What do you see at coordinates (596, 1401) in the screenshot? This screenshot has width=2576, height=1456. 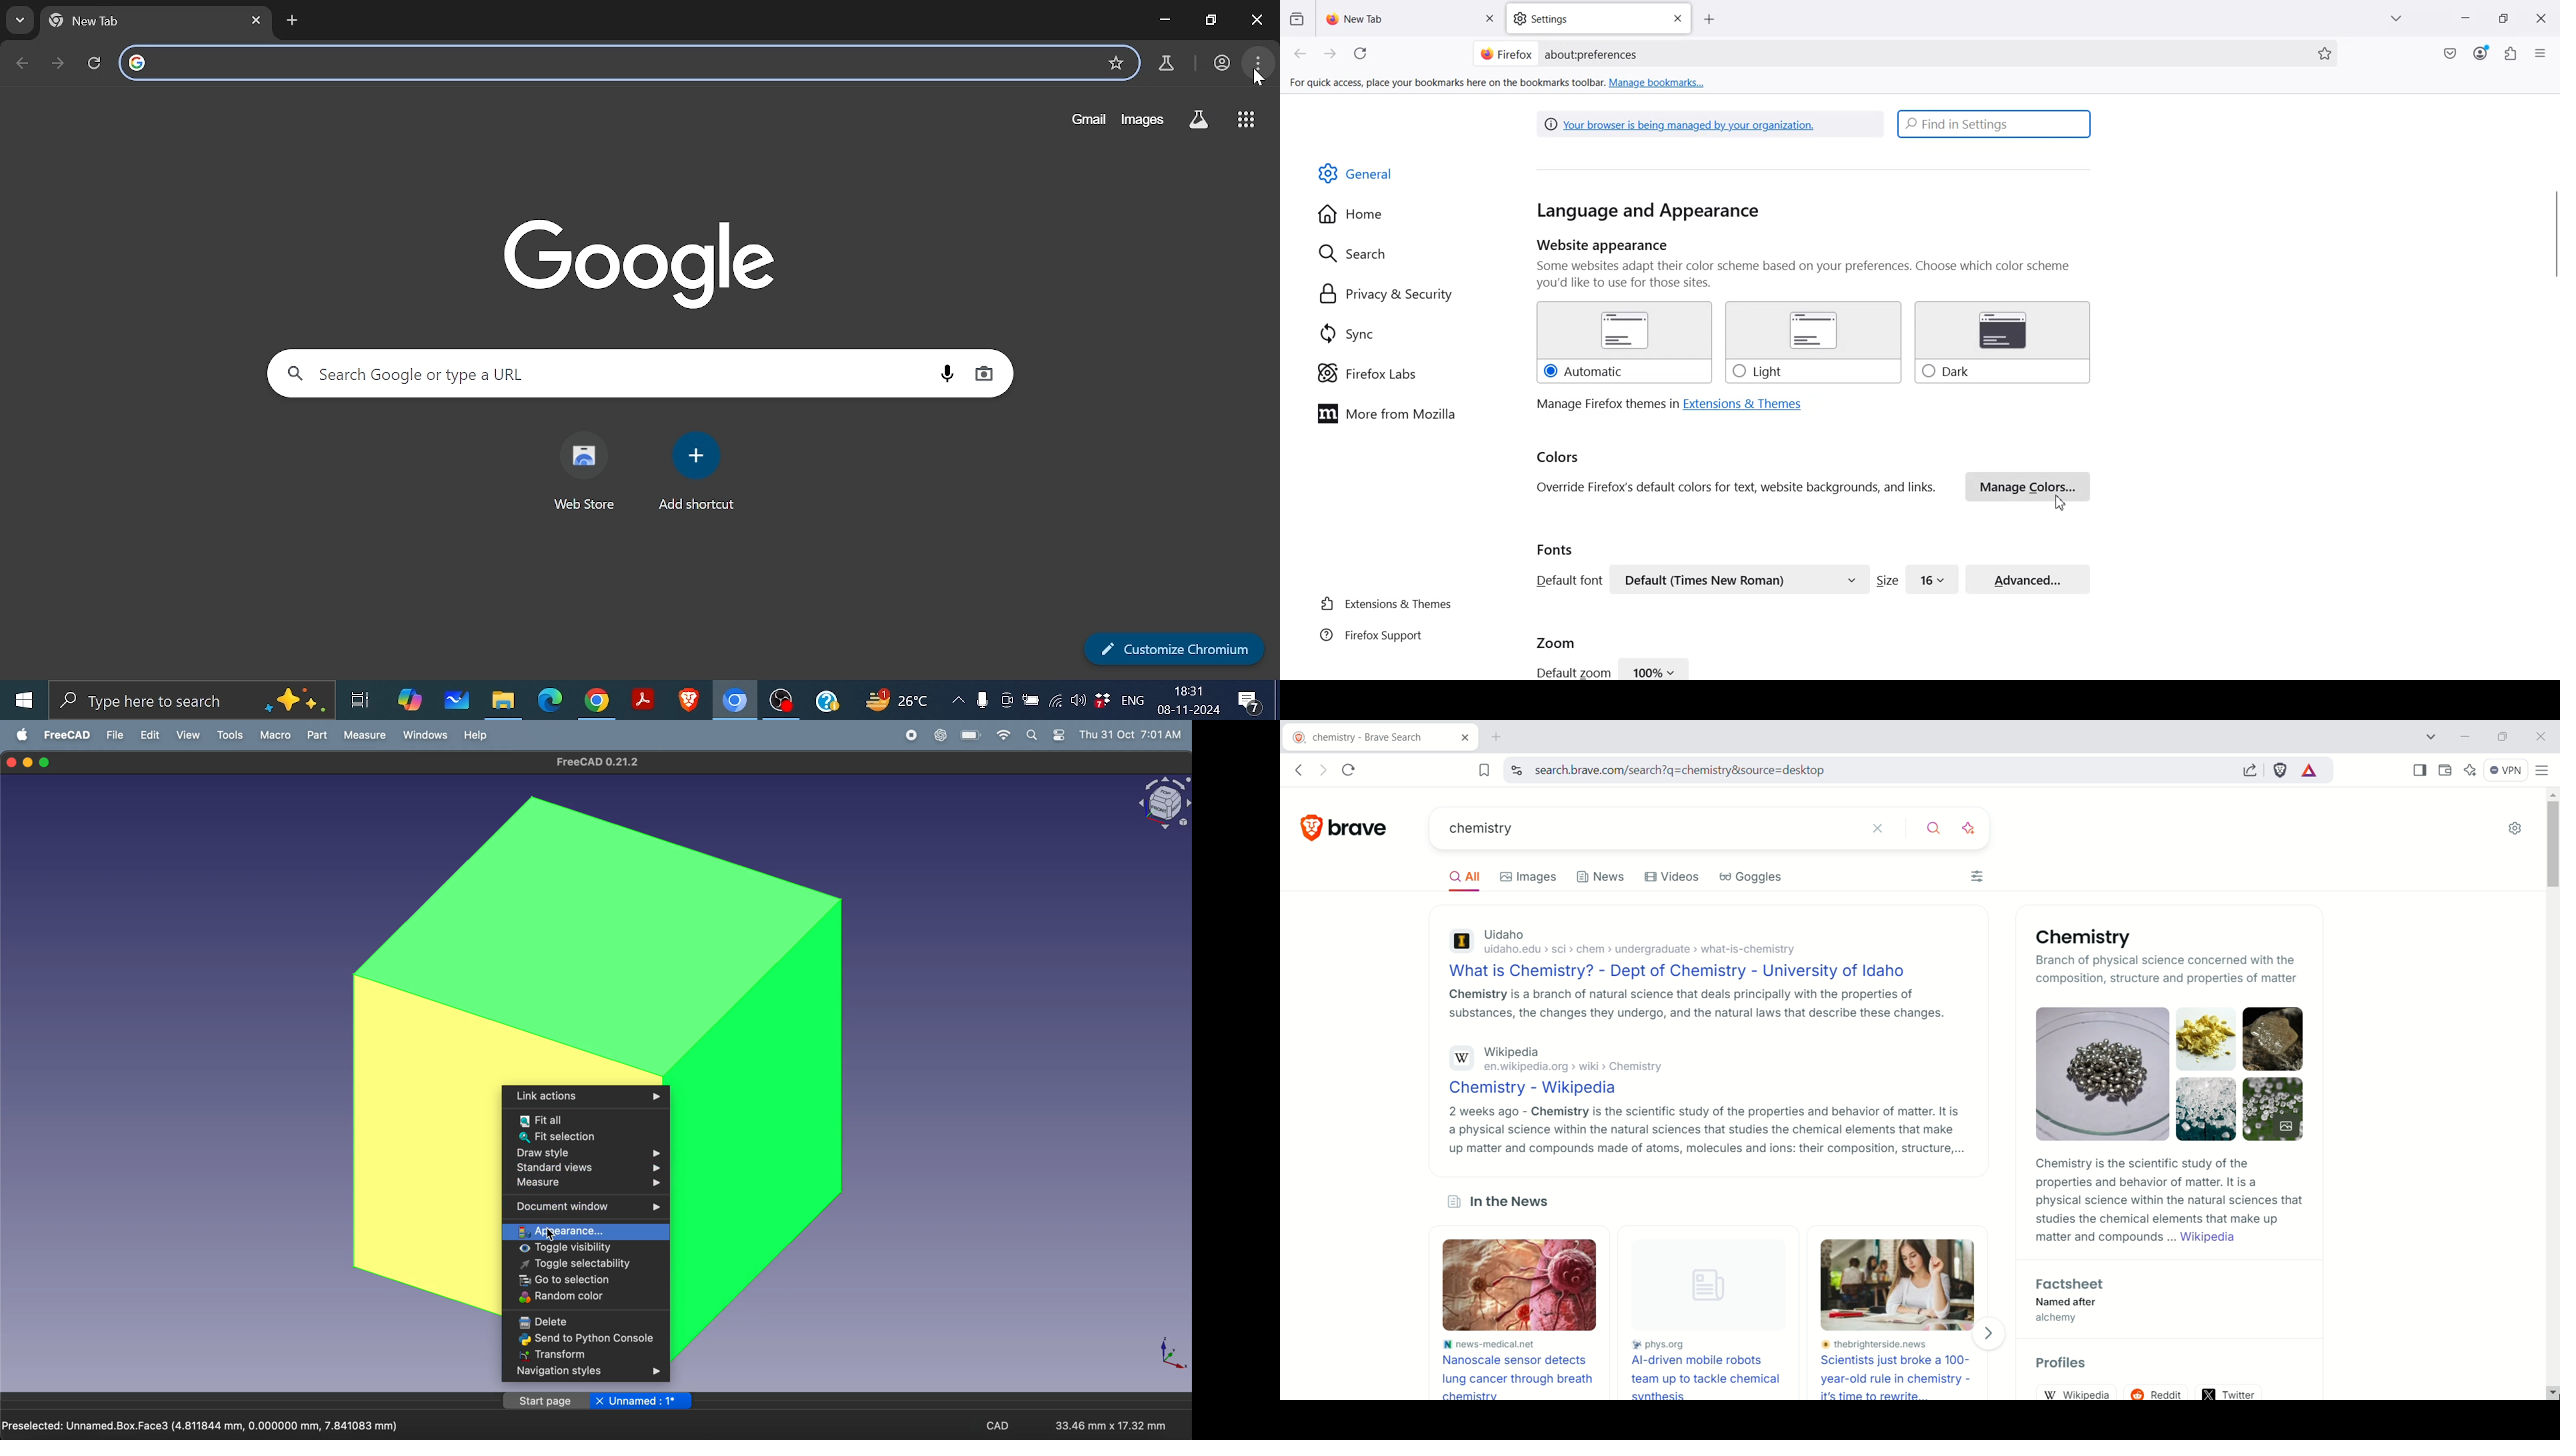 I see `page name` at bounding box center [596, 1401].